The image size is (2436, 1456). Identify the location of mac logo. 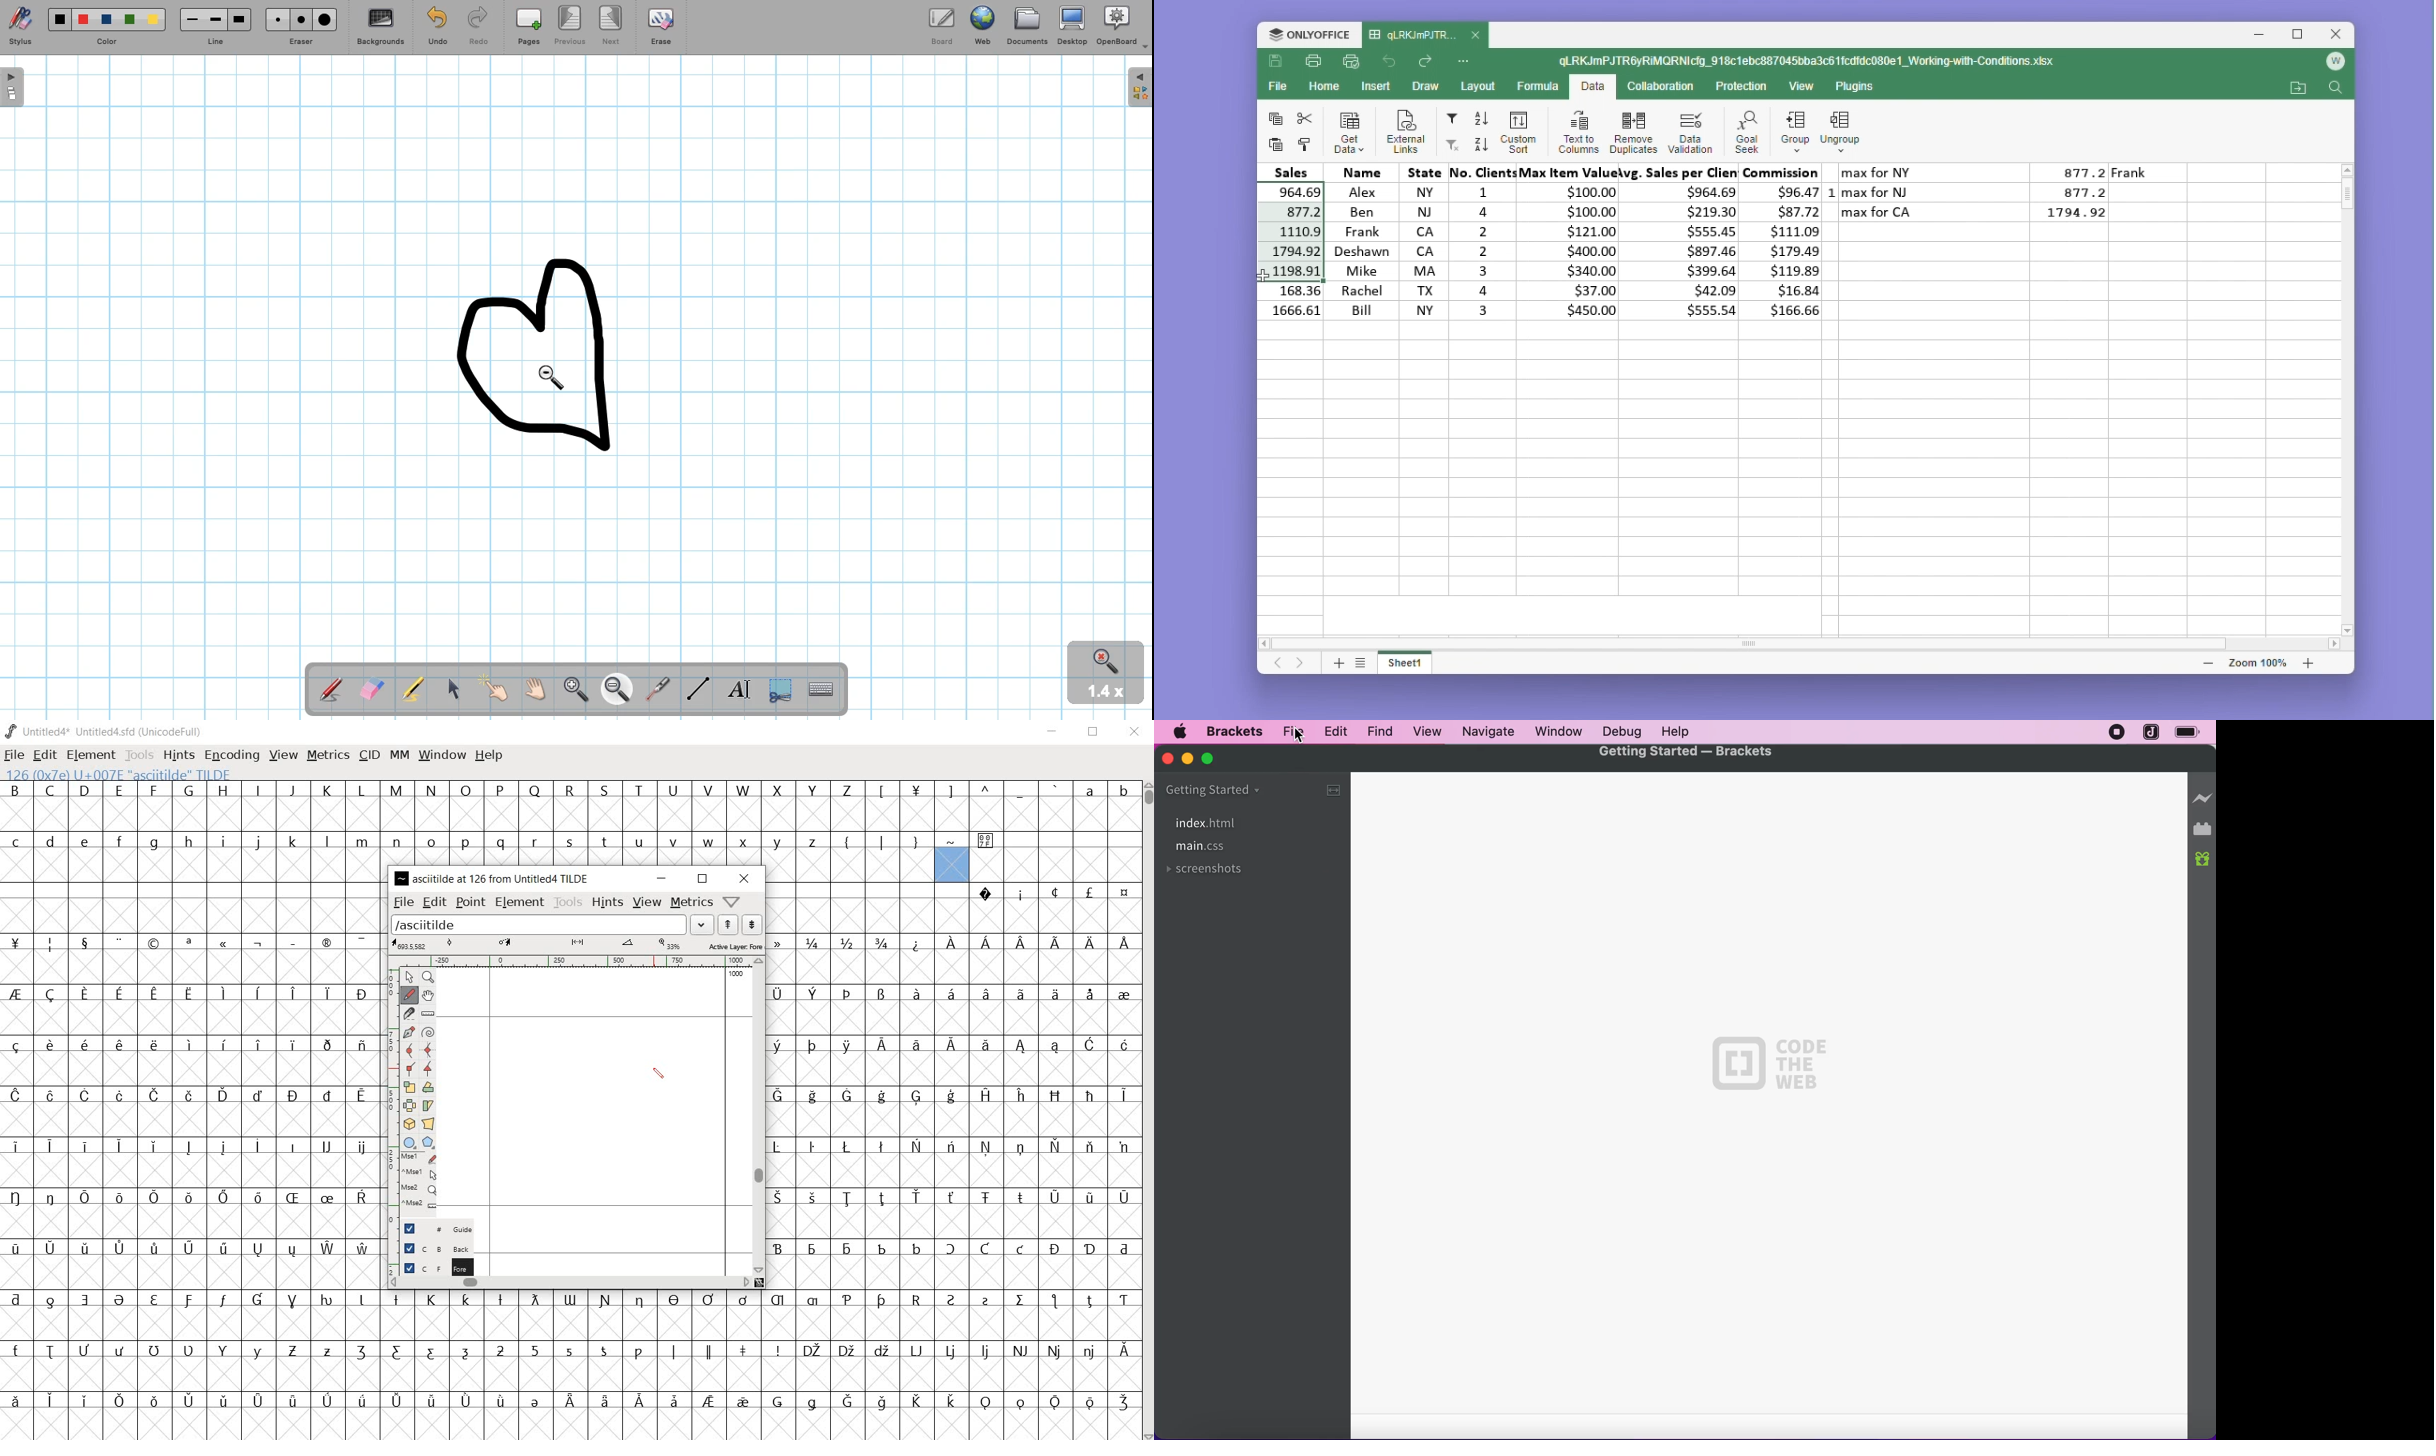
(1179, 733).